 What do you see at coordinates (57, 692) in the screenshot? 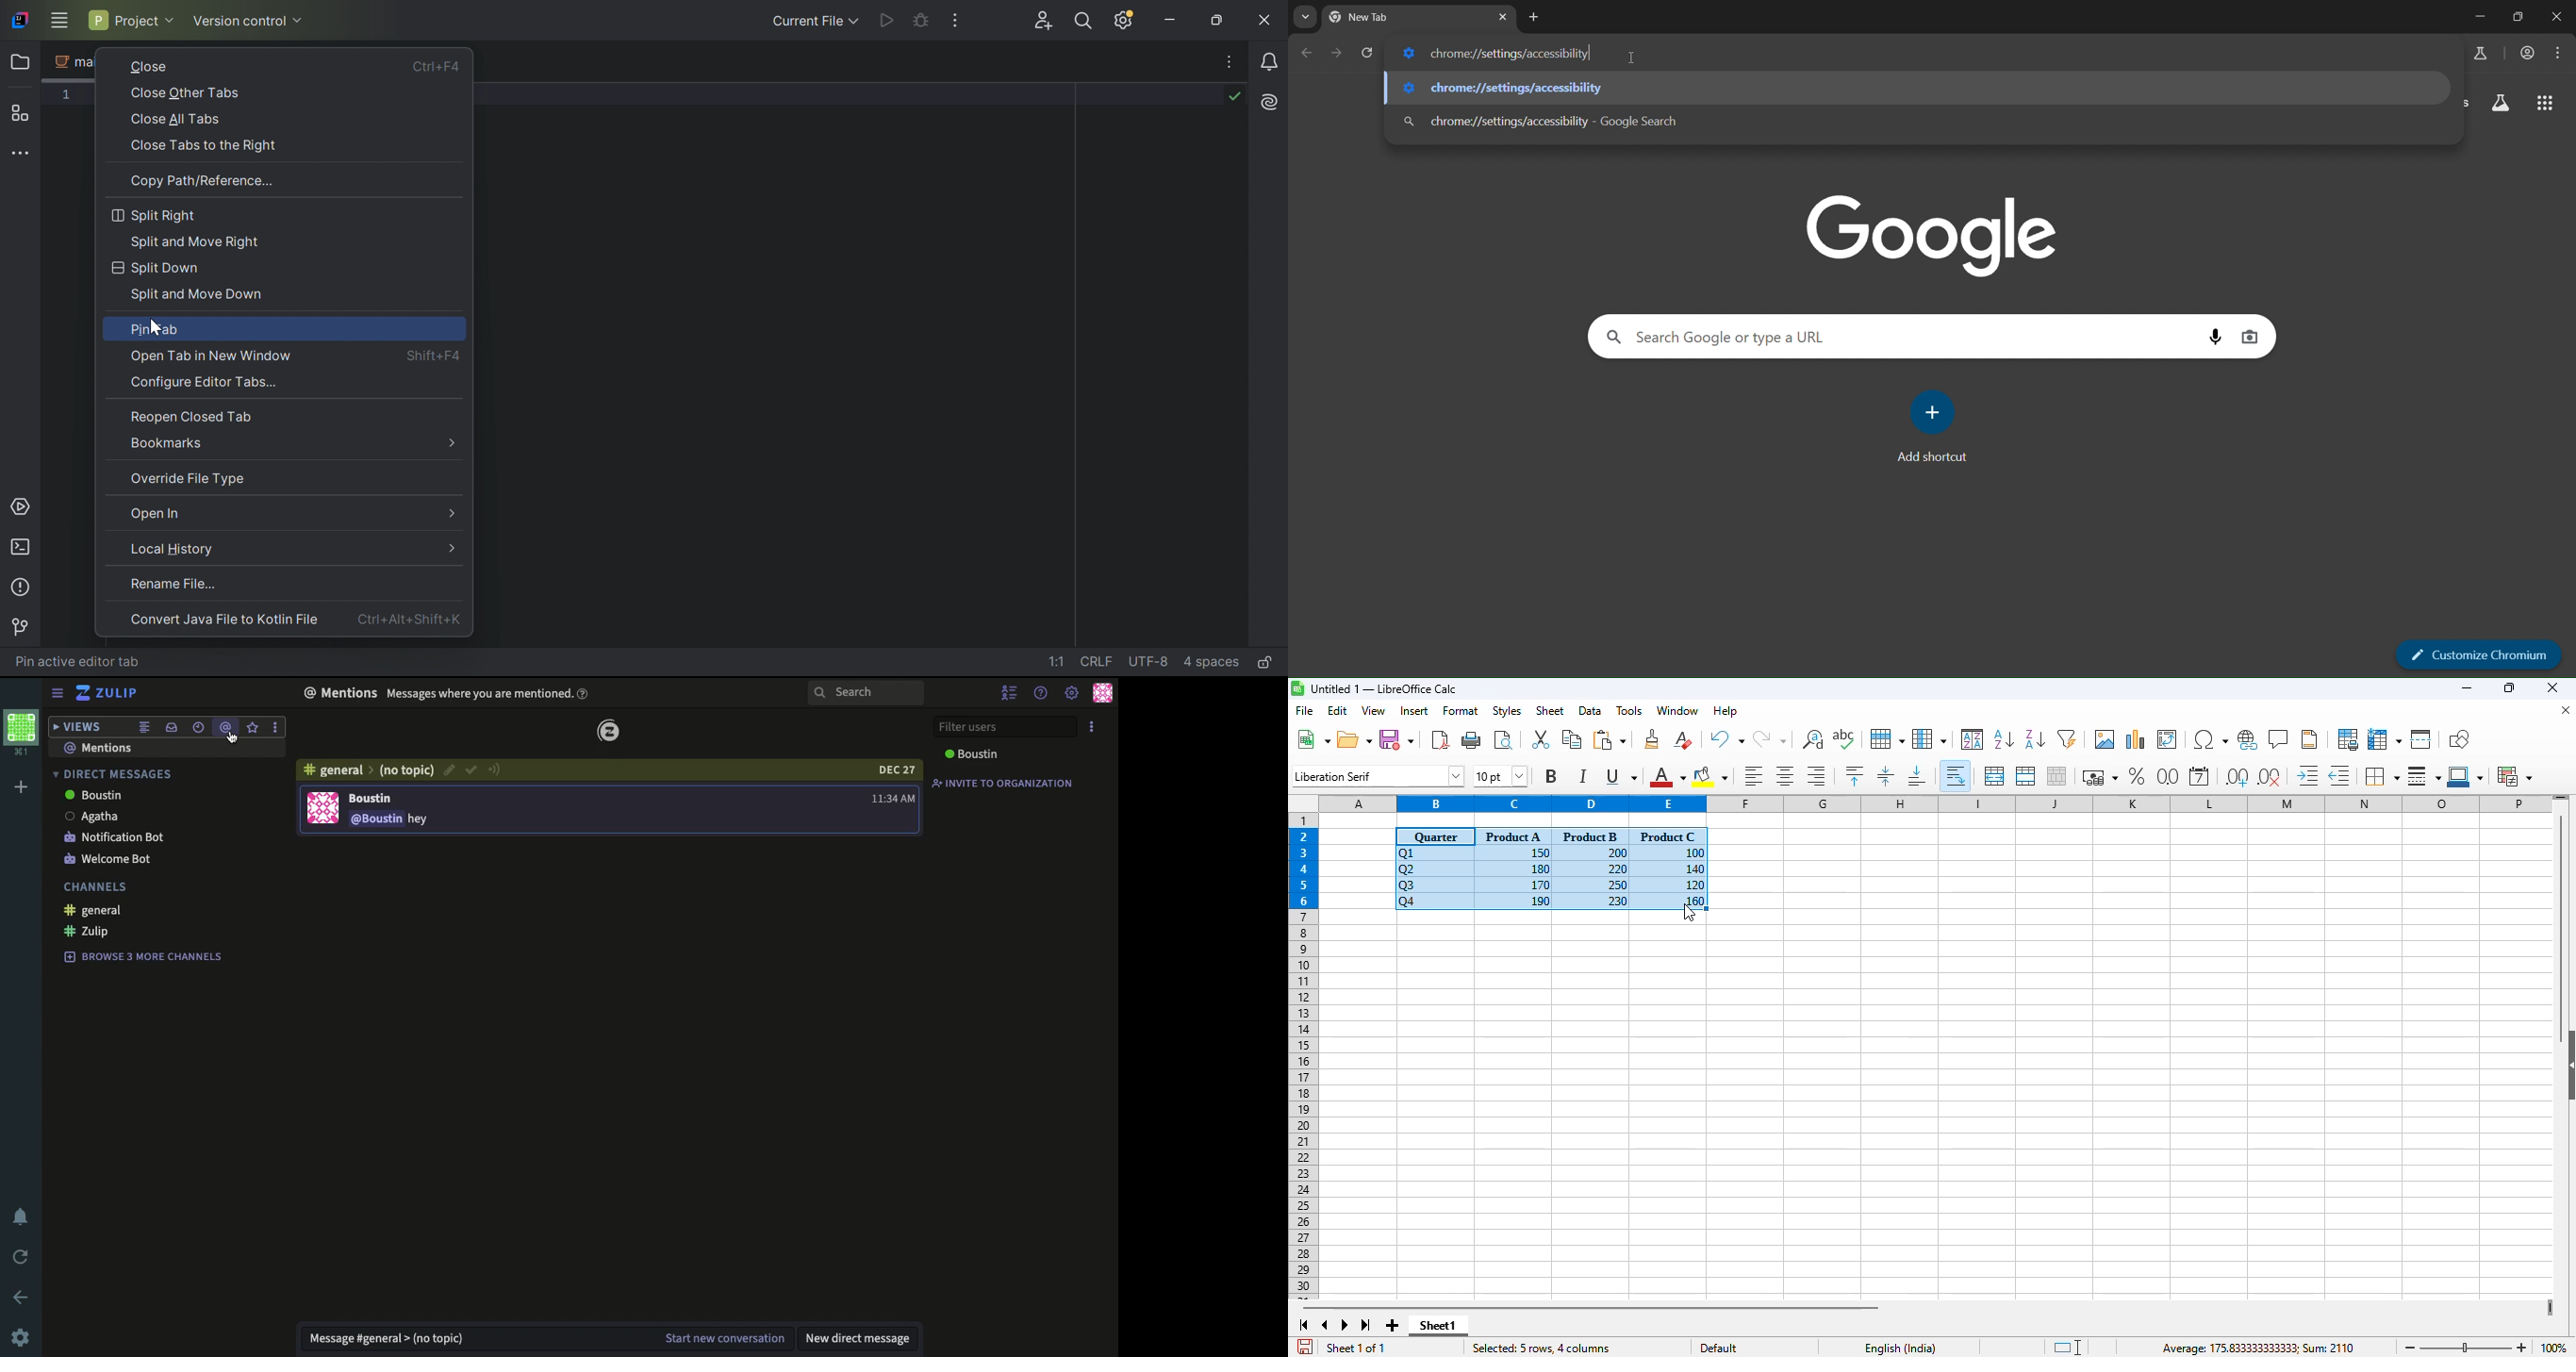
I see `sidebar` at bounding box center [57, 692].